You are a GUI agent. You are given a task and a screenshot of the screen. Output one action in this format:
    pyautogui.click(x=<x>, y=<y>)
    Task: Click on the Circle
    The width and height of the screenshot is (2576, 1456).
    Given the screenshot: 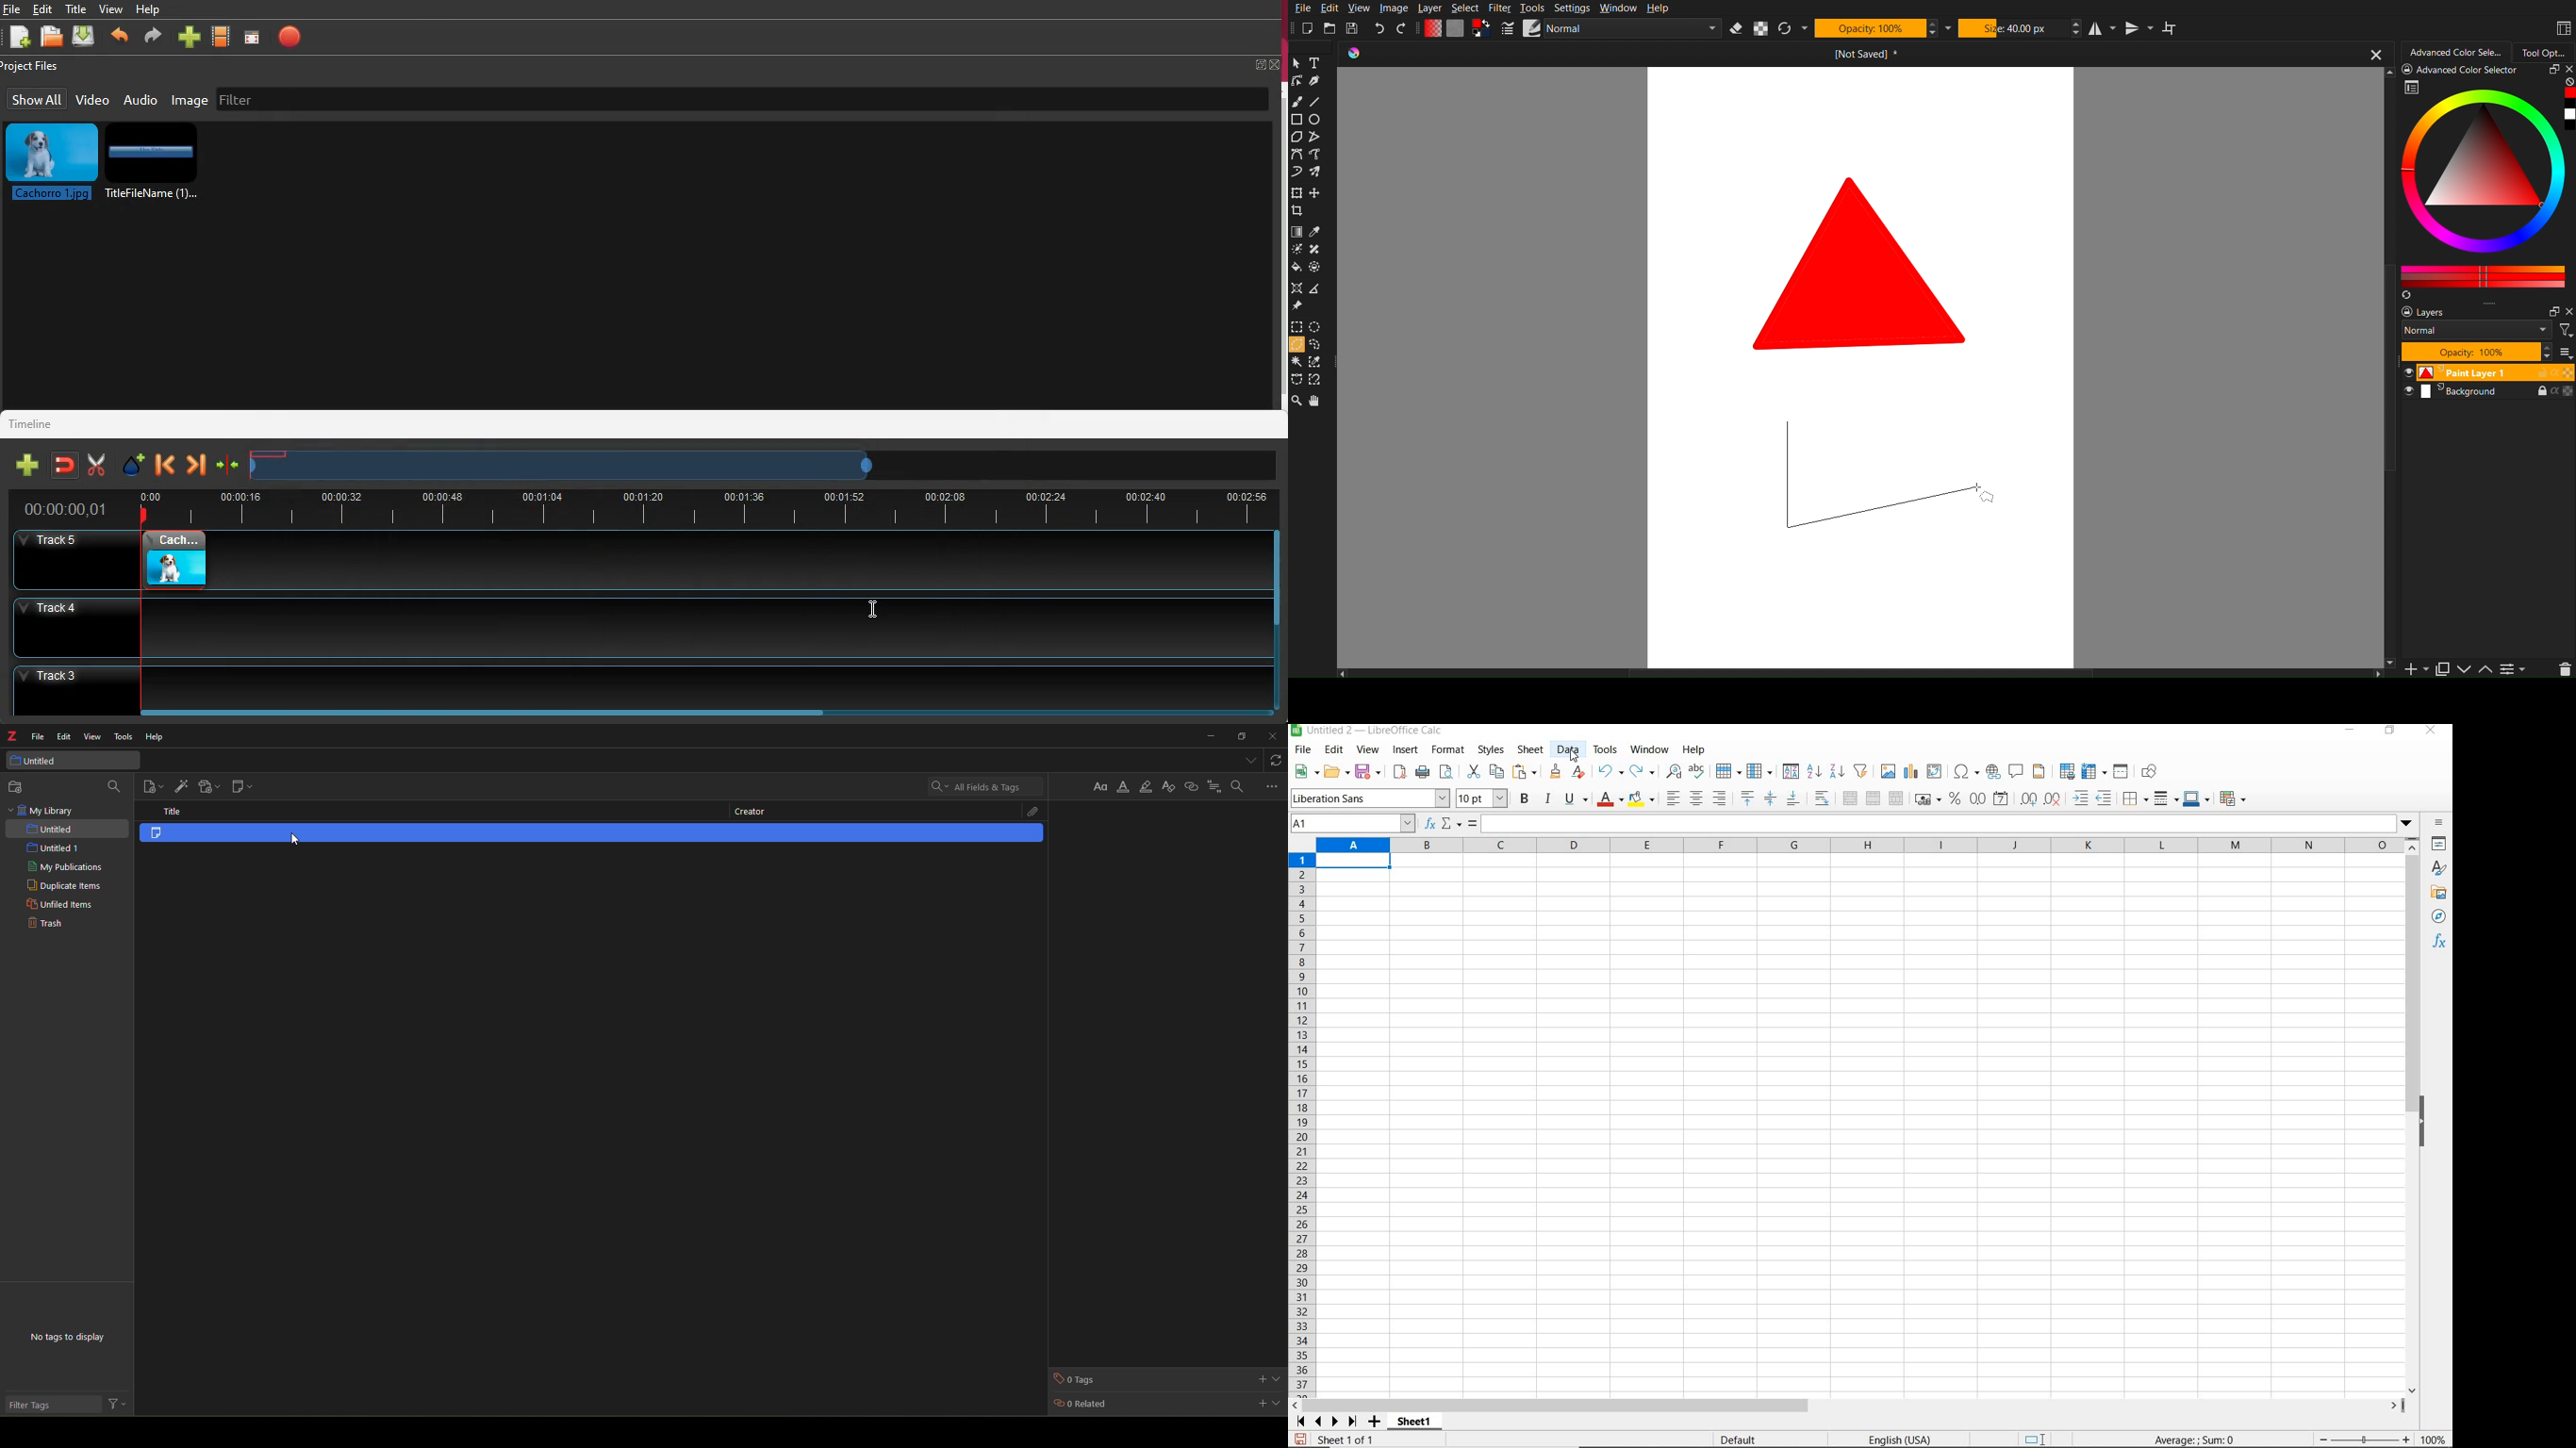 What is the action you would take?
    pyautogui.click(x=1316, y=120)
    